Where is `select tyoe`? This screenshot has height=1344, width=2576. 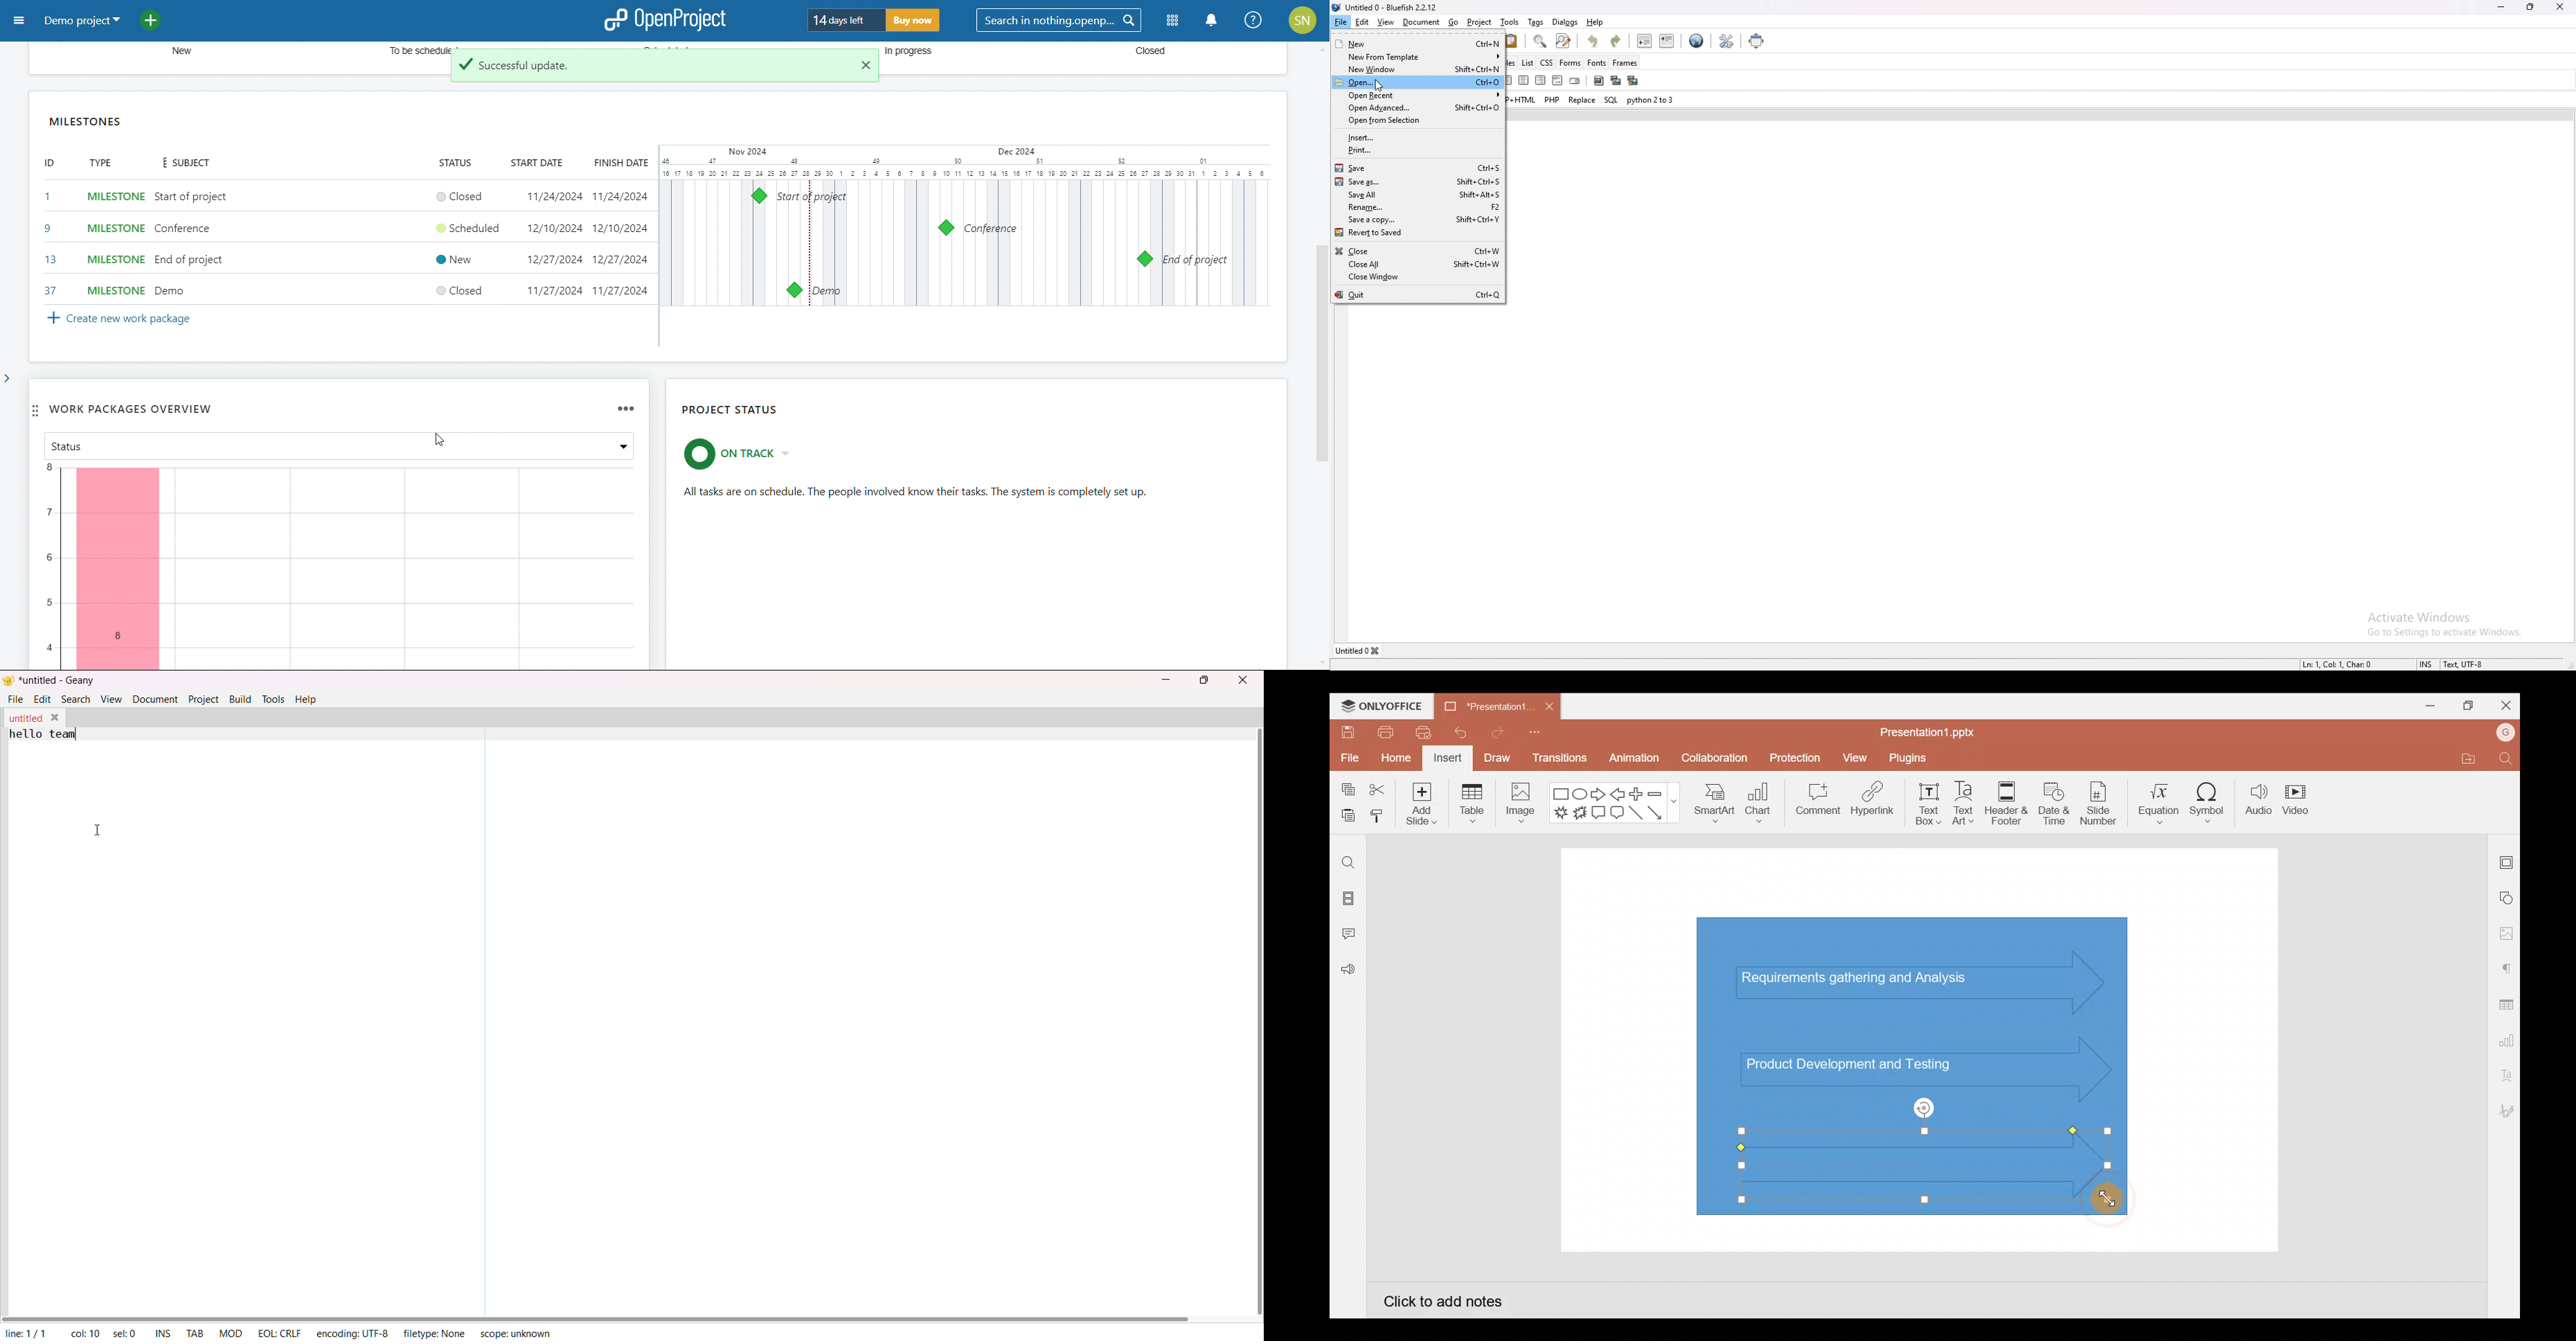 select tyoe is located at coordinates (116, 244).